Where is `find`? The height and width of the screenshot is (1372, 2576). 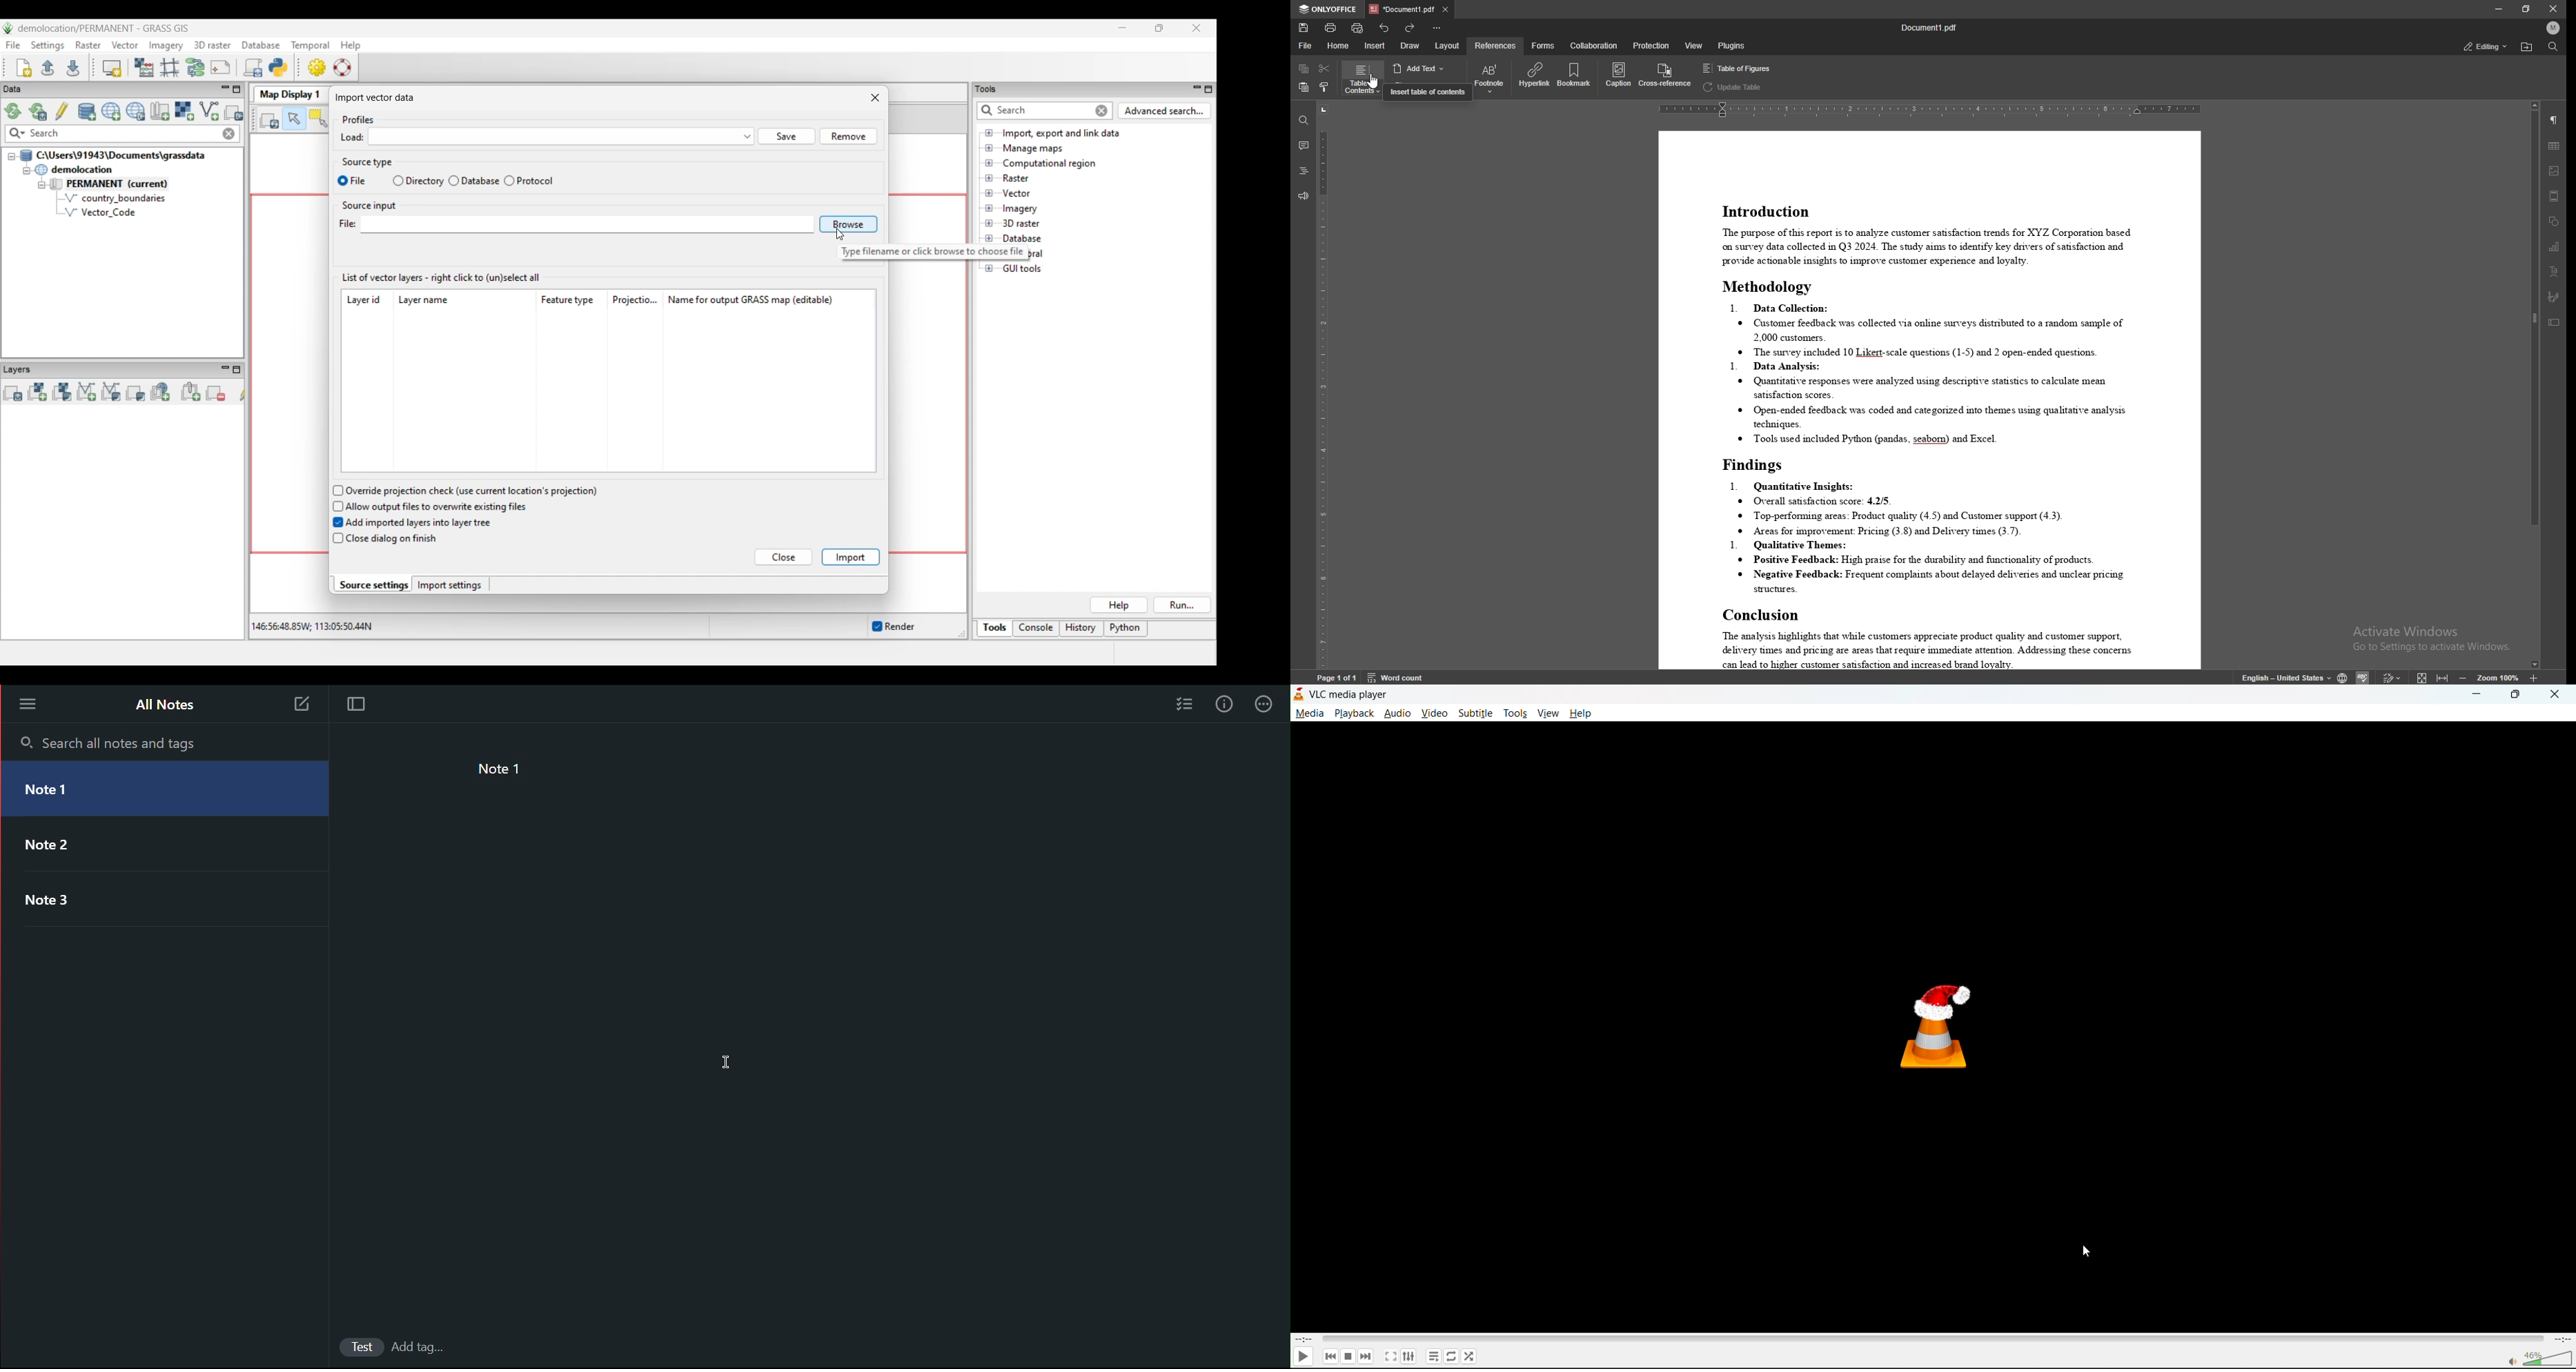
find is located at coordinates (1304, 121).